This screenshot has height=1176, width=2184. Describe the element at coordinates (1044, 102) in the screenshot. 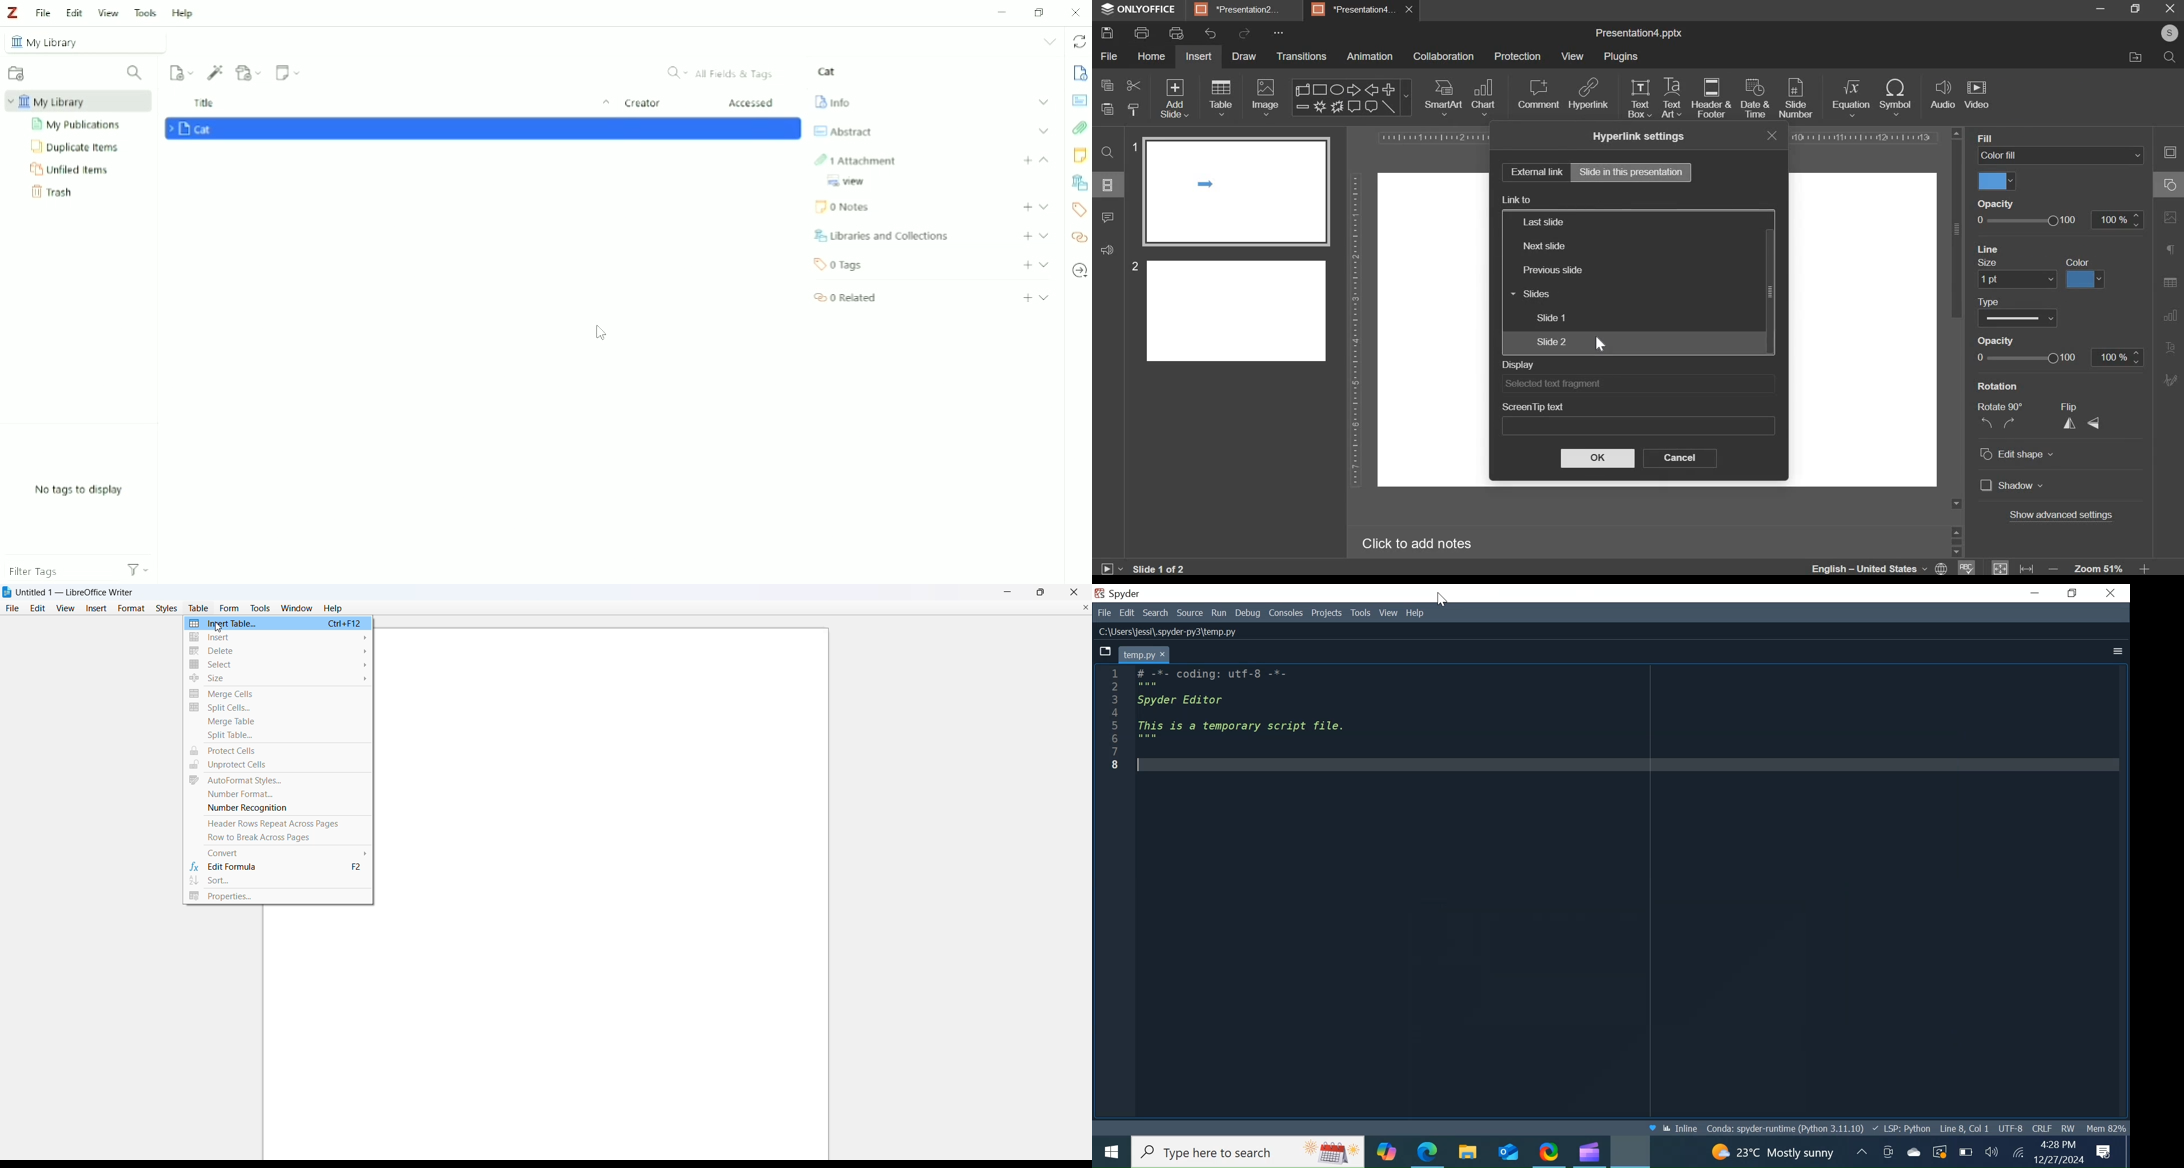

I see `Expand section` at that location.